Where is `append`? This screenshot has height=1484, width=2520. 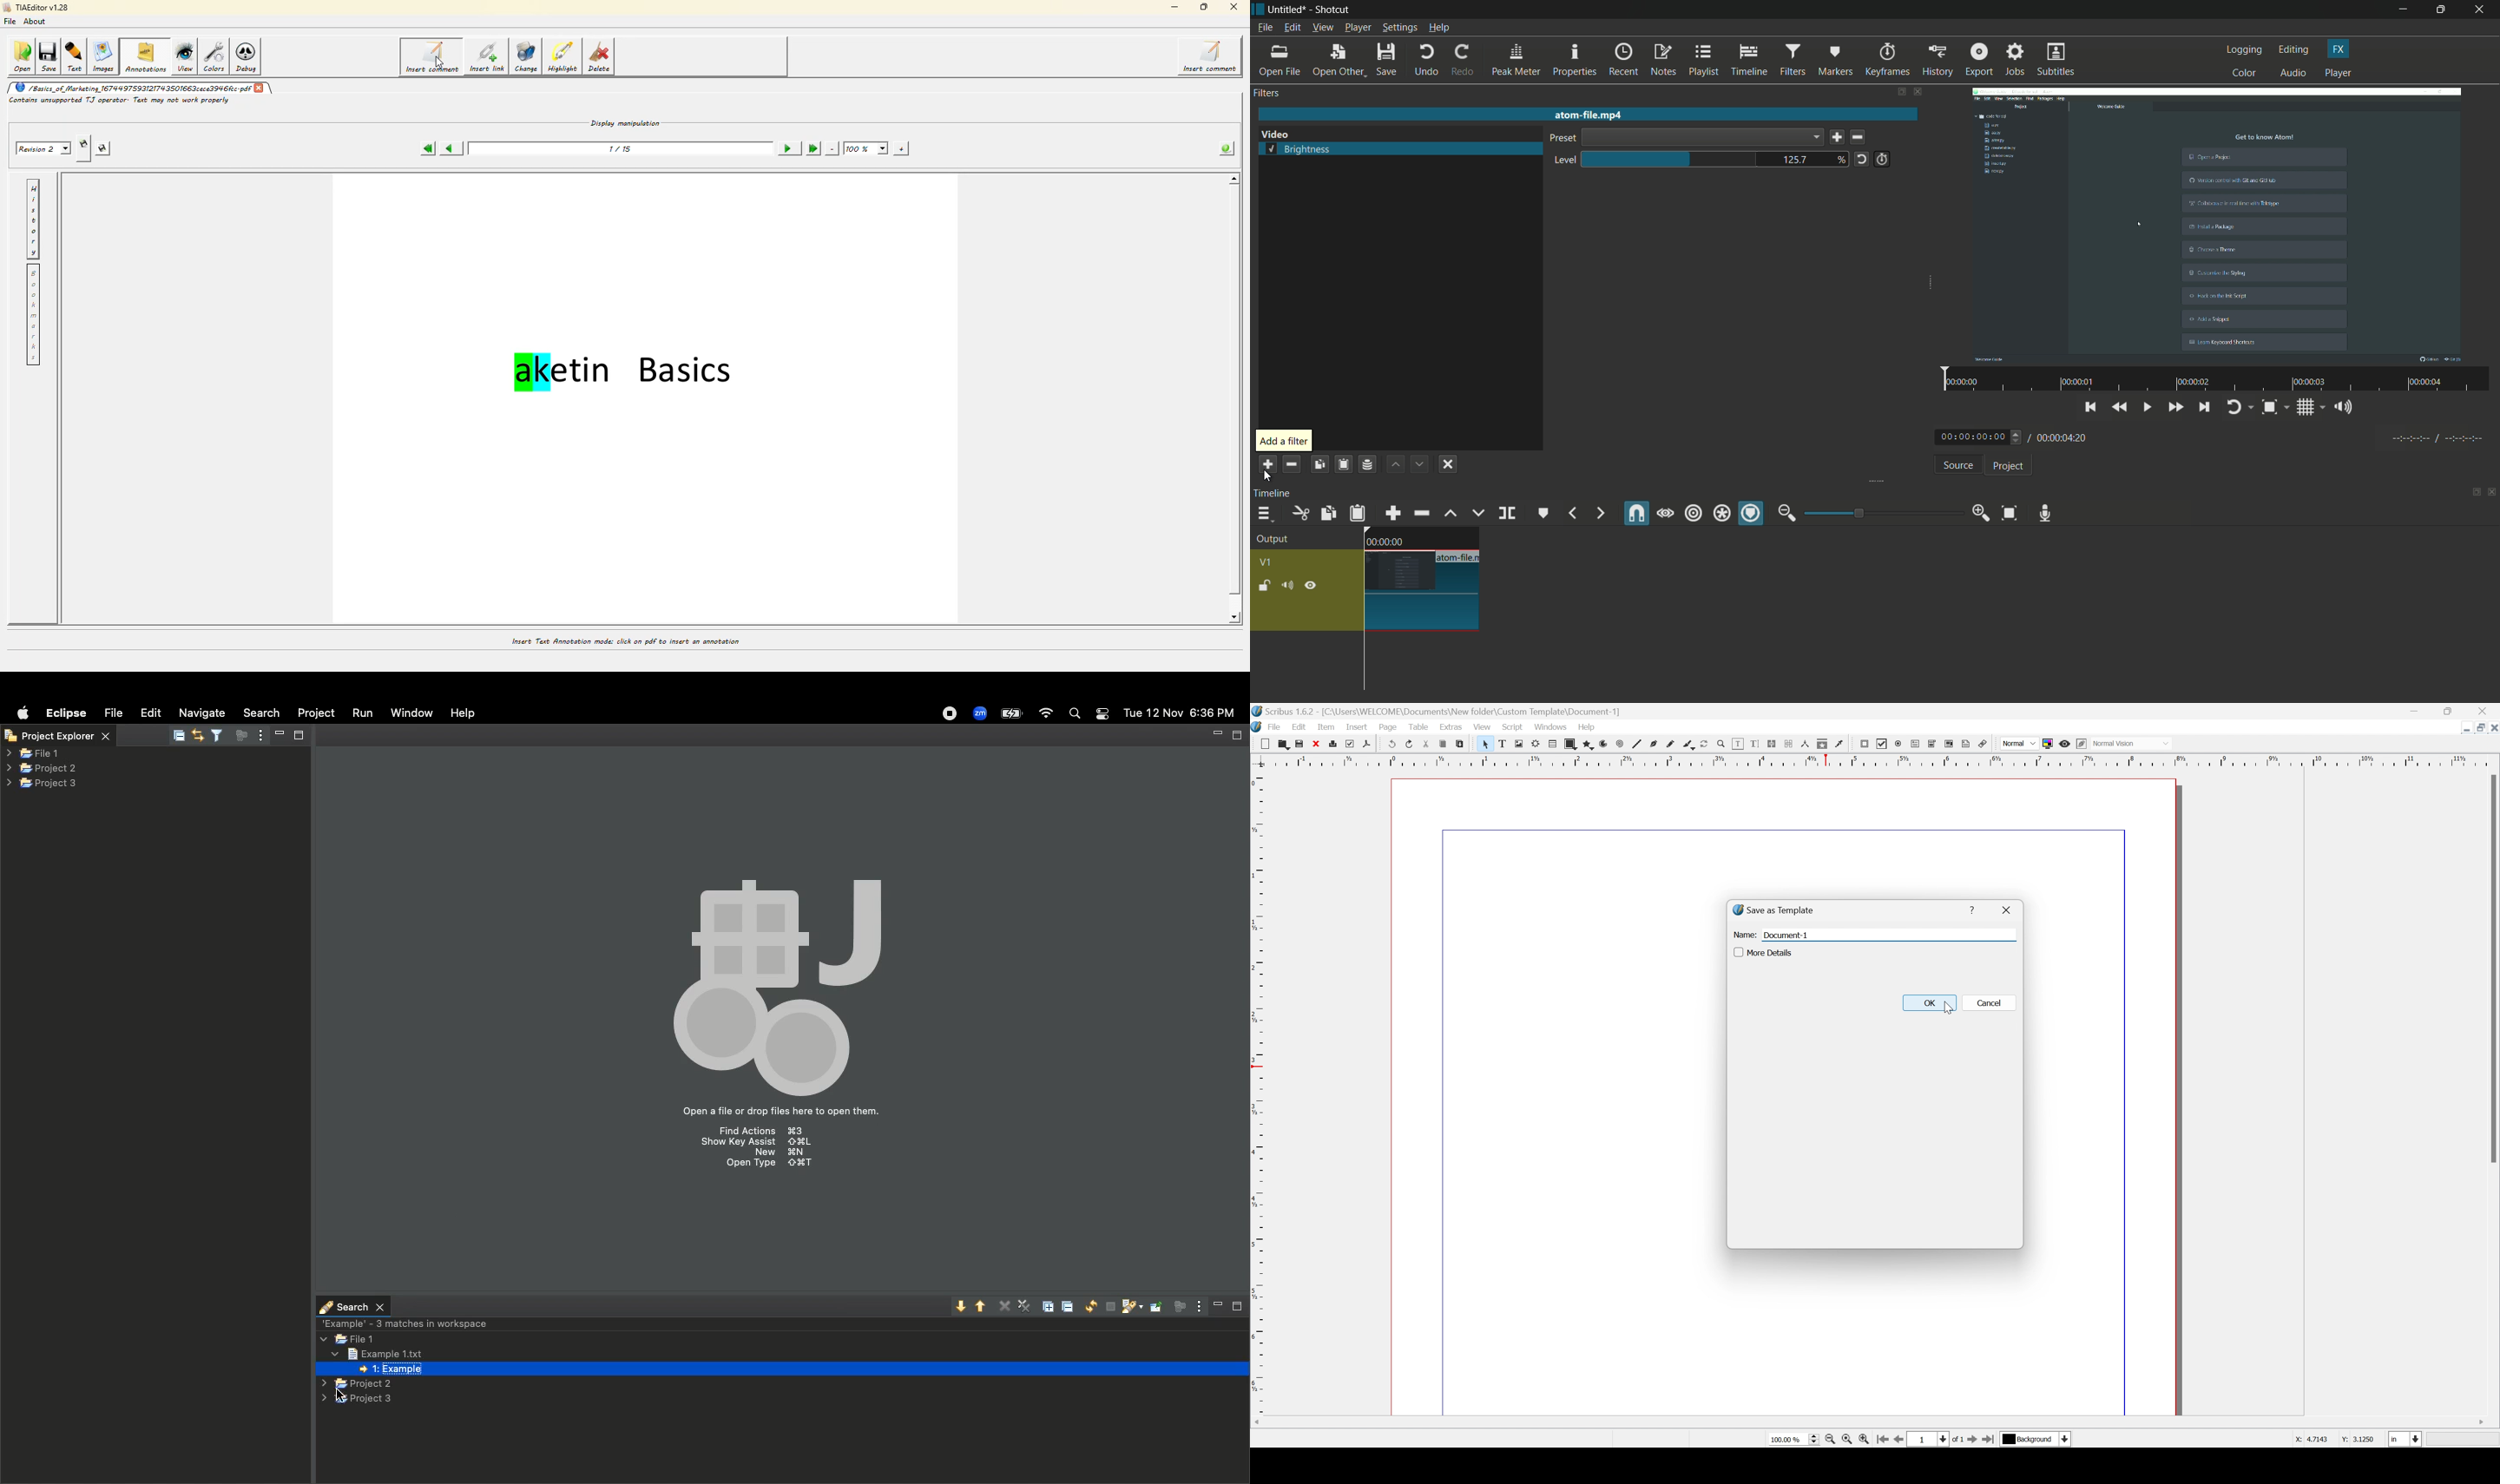
append is located at coordinates (1391, 513).